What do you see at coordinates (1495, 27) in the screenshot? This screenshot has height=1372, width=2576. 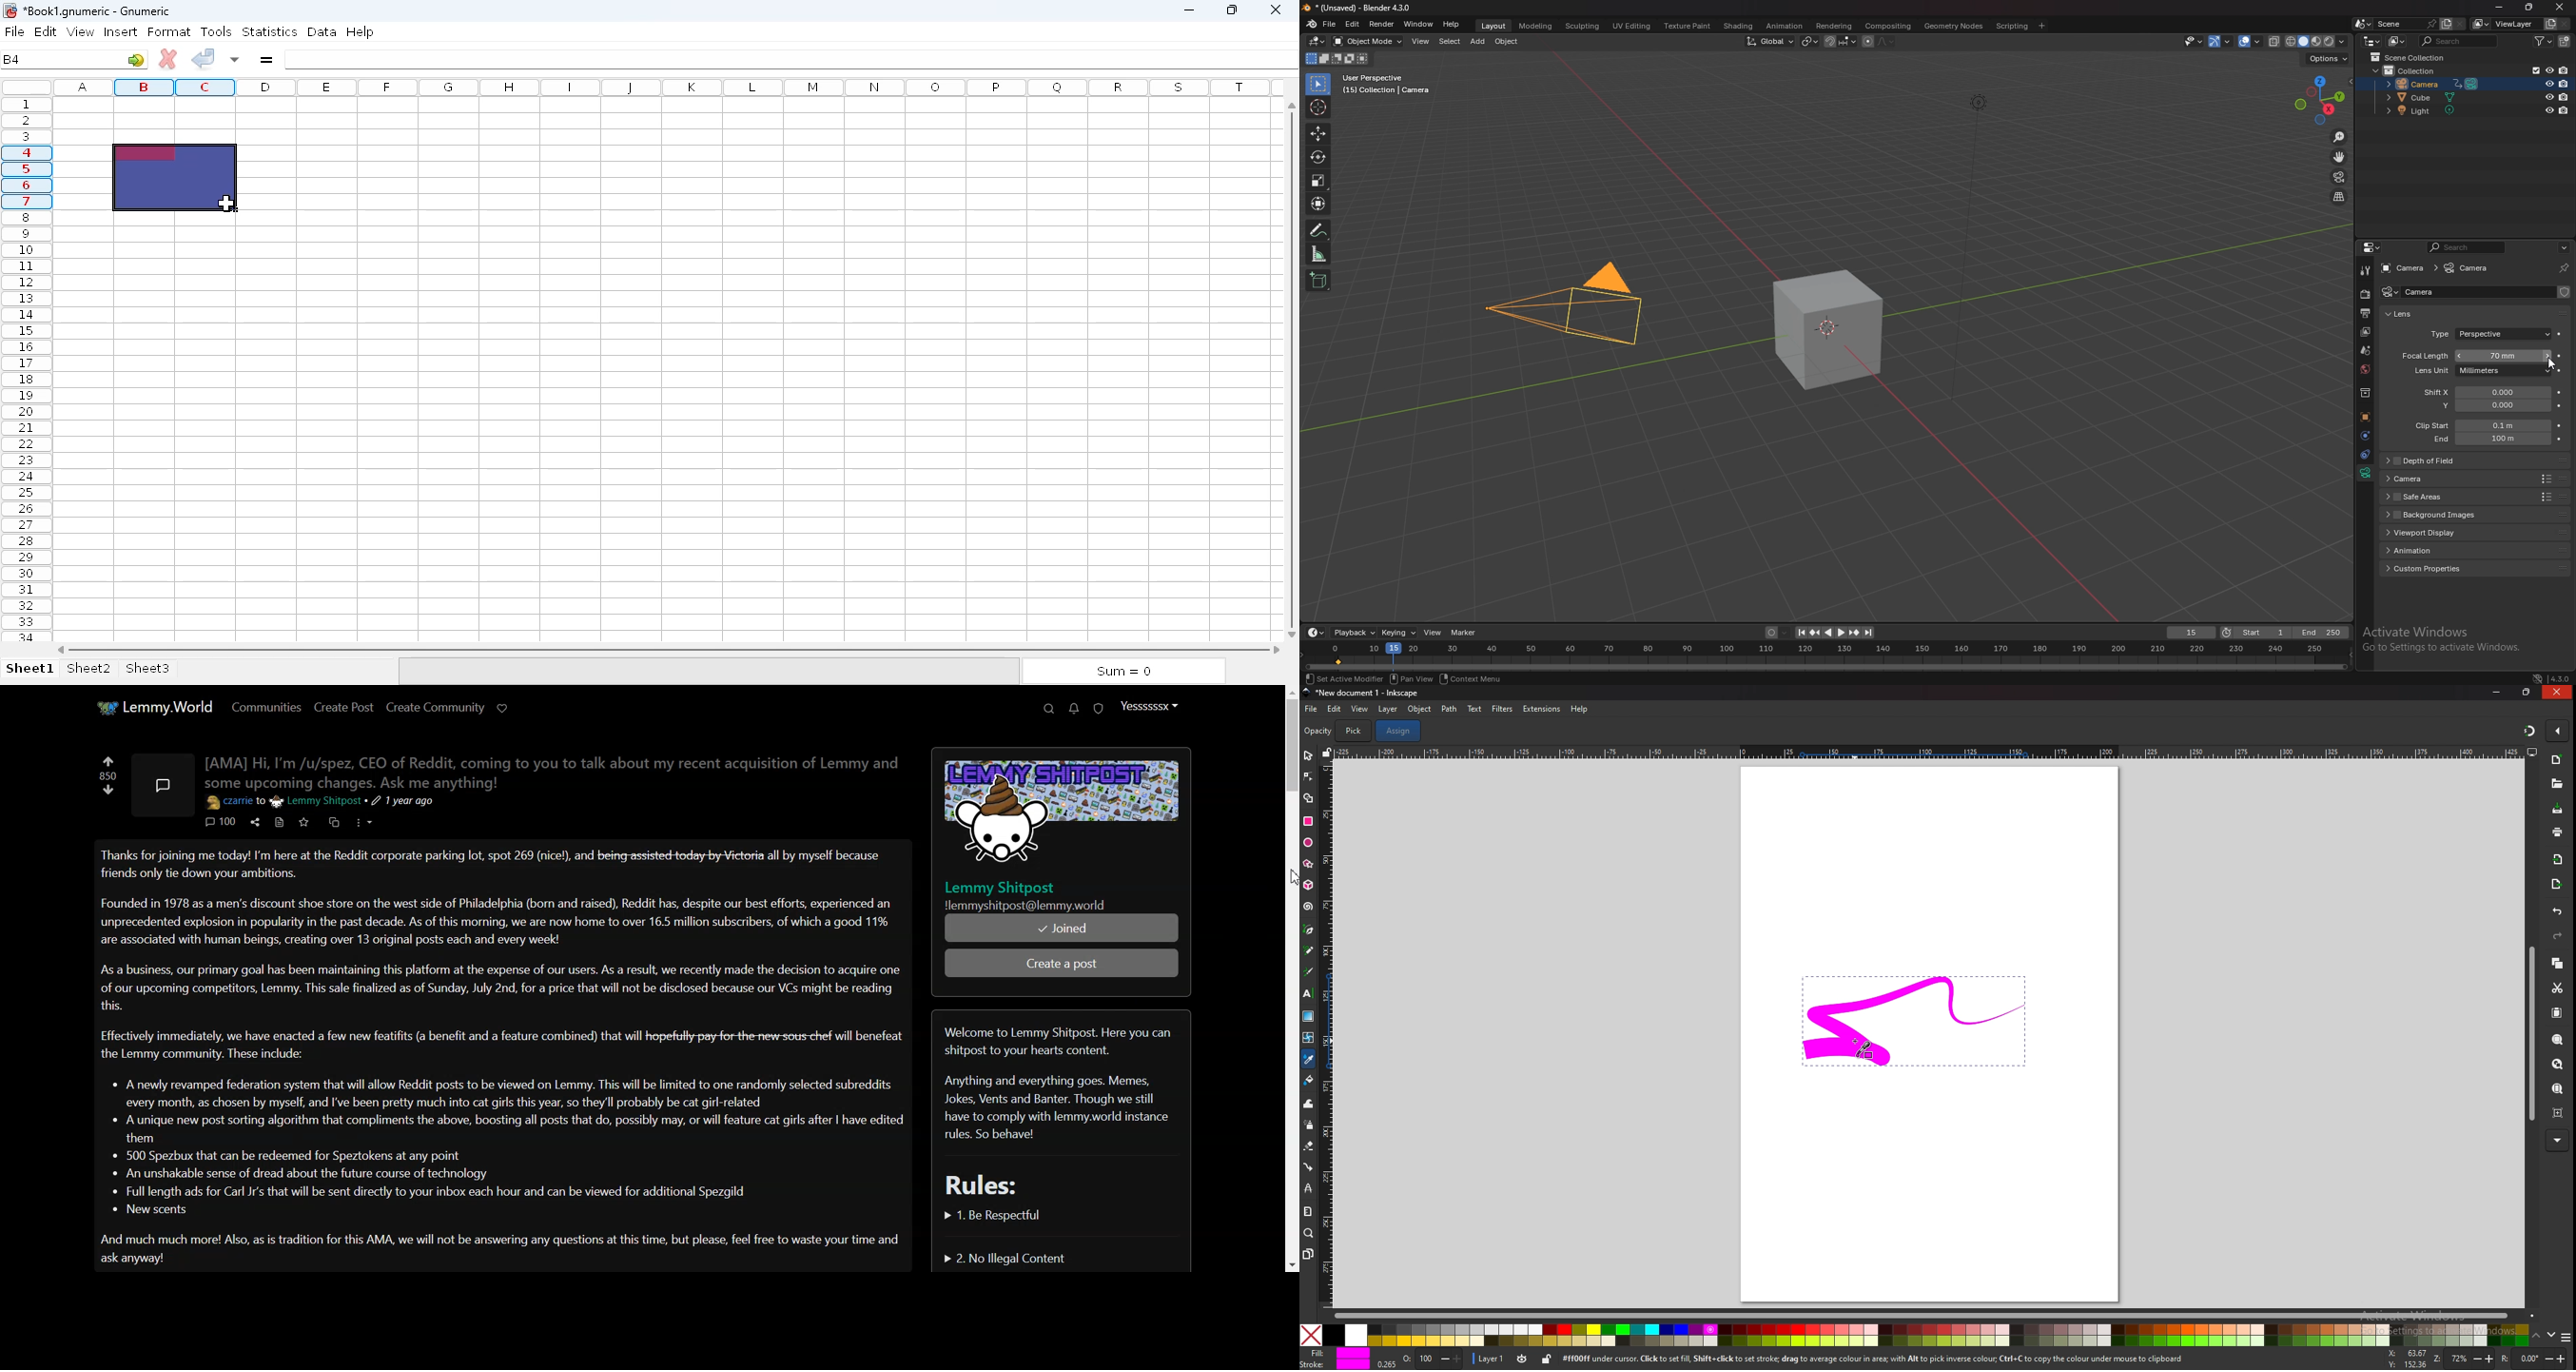 I see `layout` at bounding box center [1495, 27].